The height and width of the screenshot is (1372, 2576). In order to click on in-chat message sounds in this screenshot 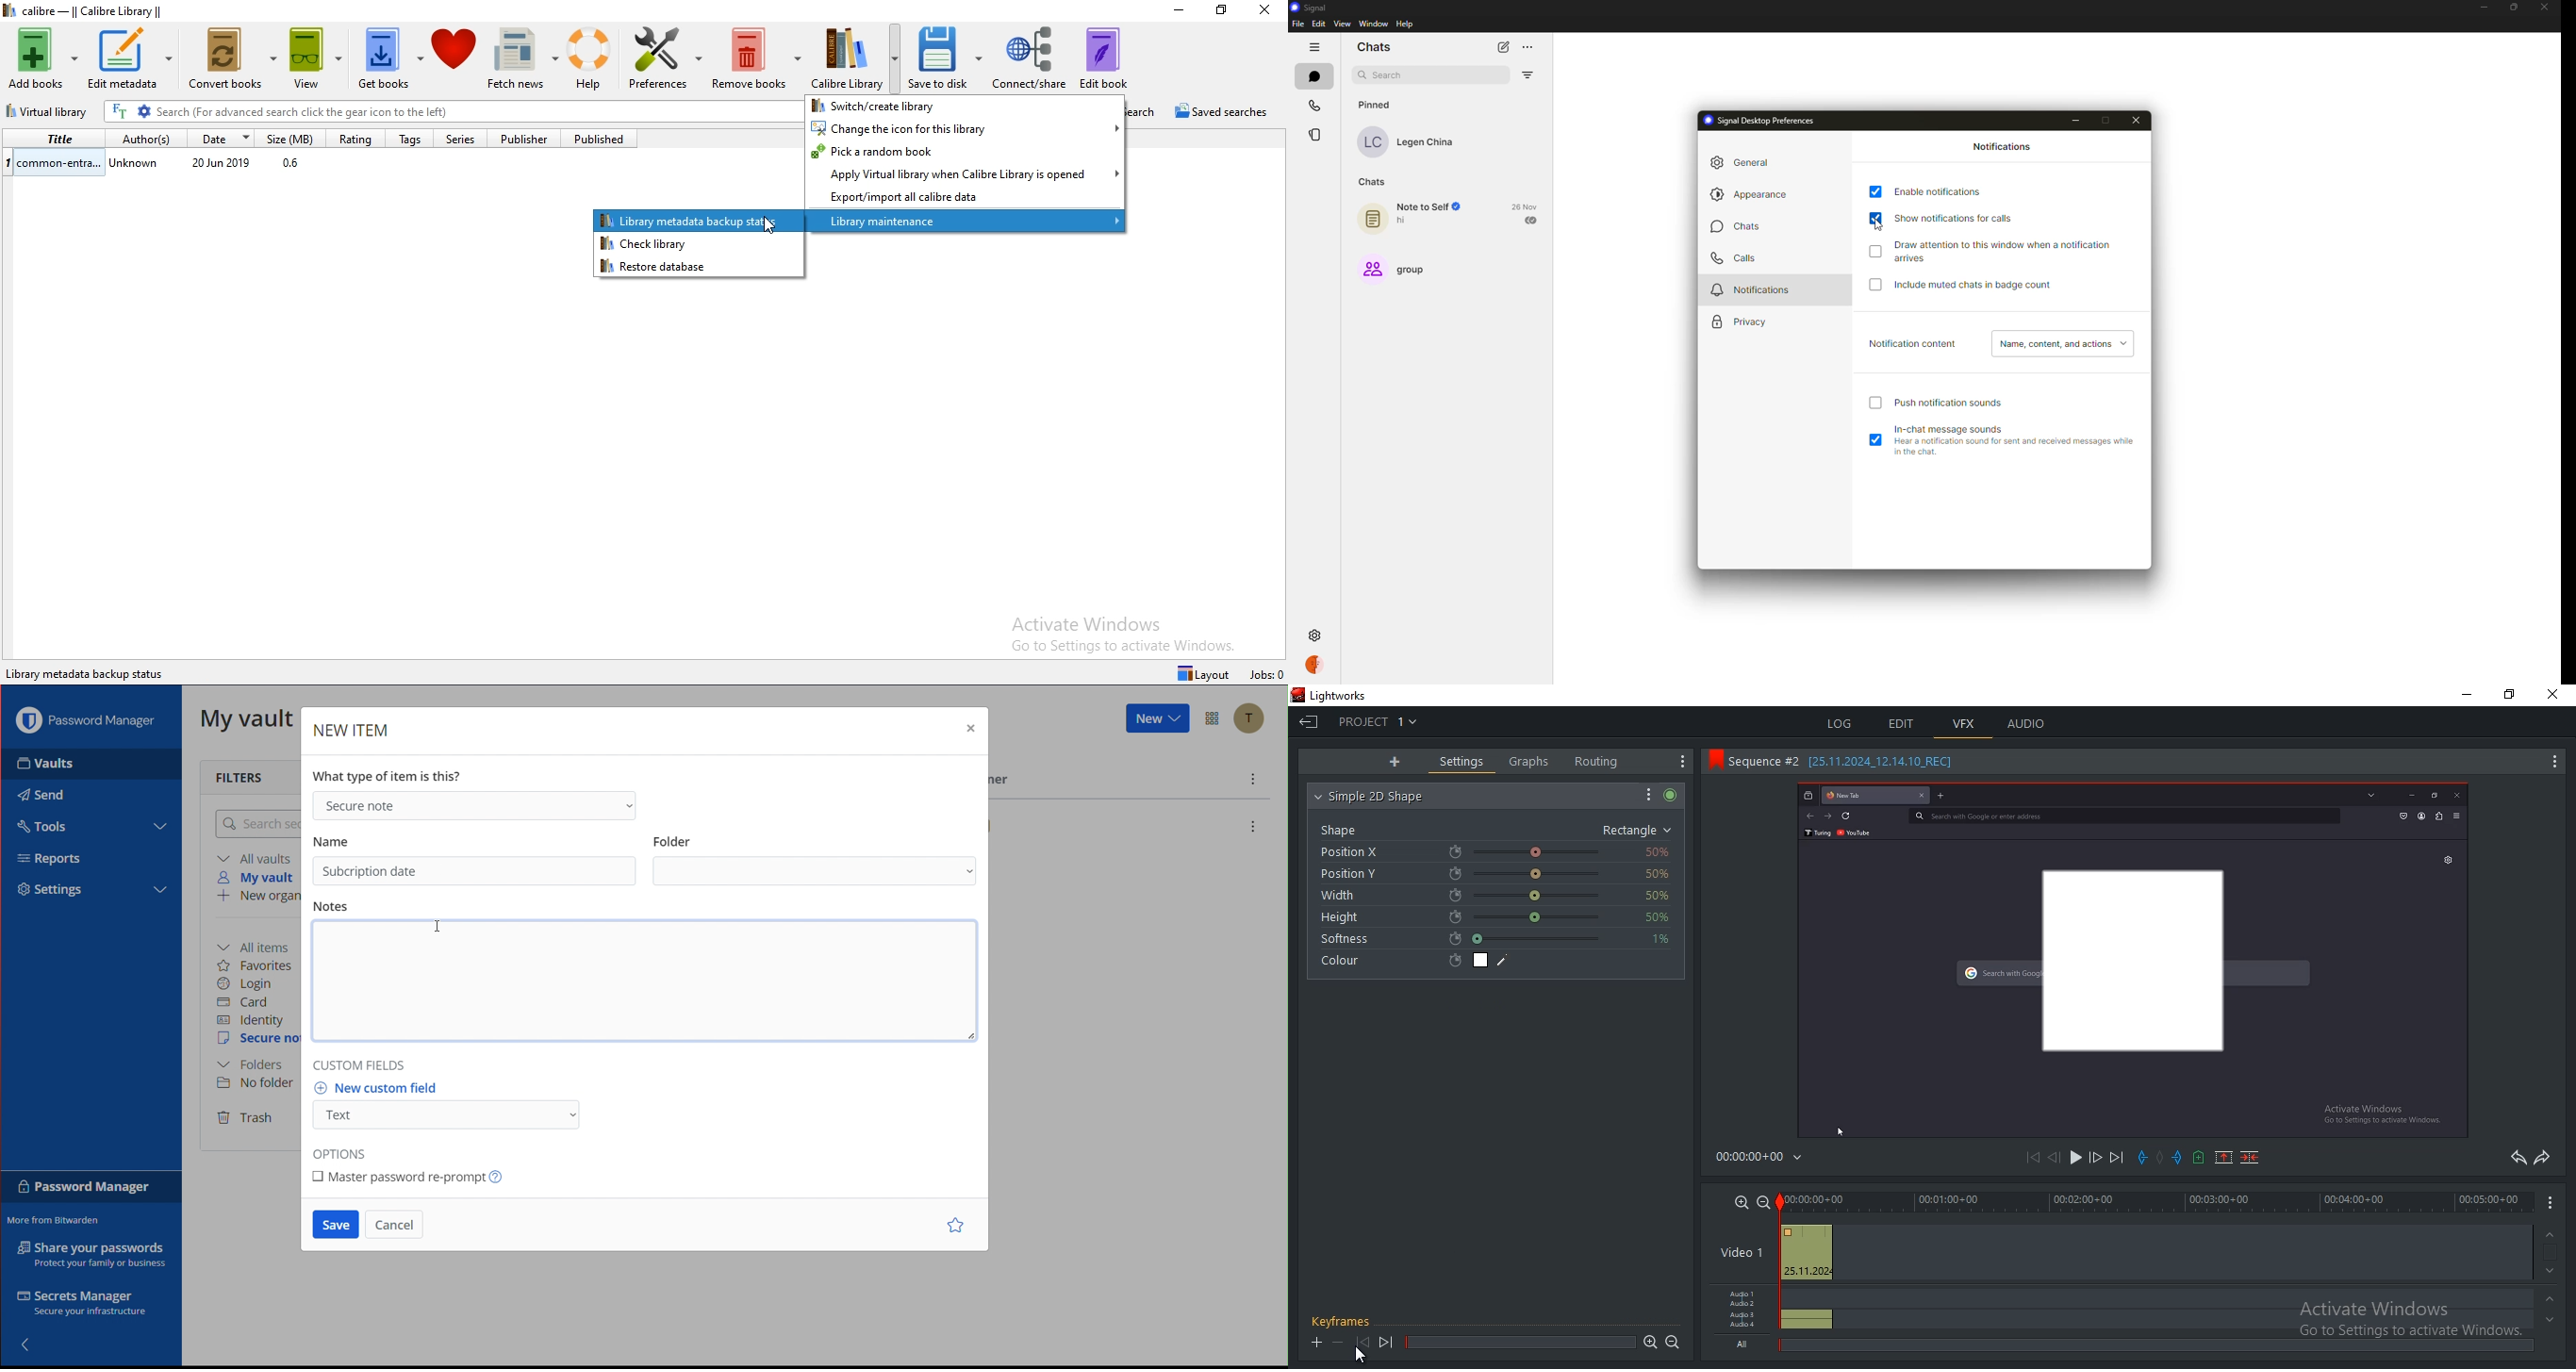, I will do `click(2015, 439)`.